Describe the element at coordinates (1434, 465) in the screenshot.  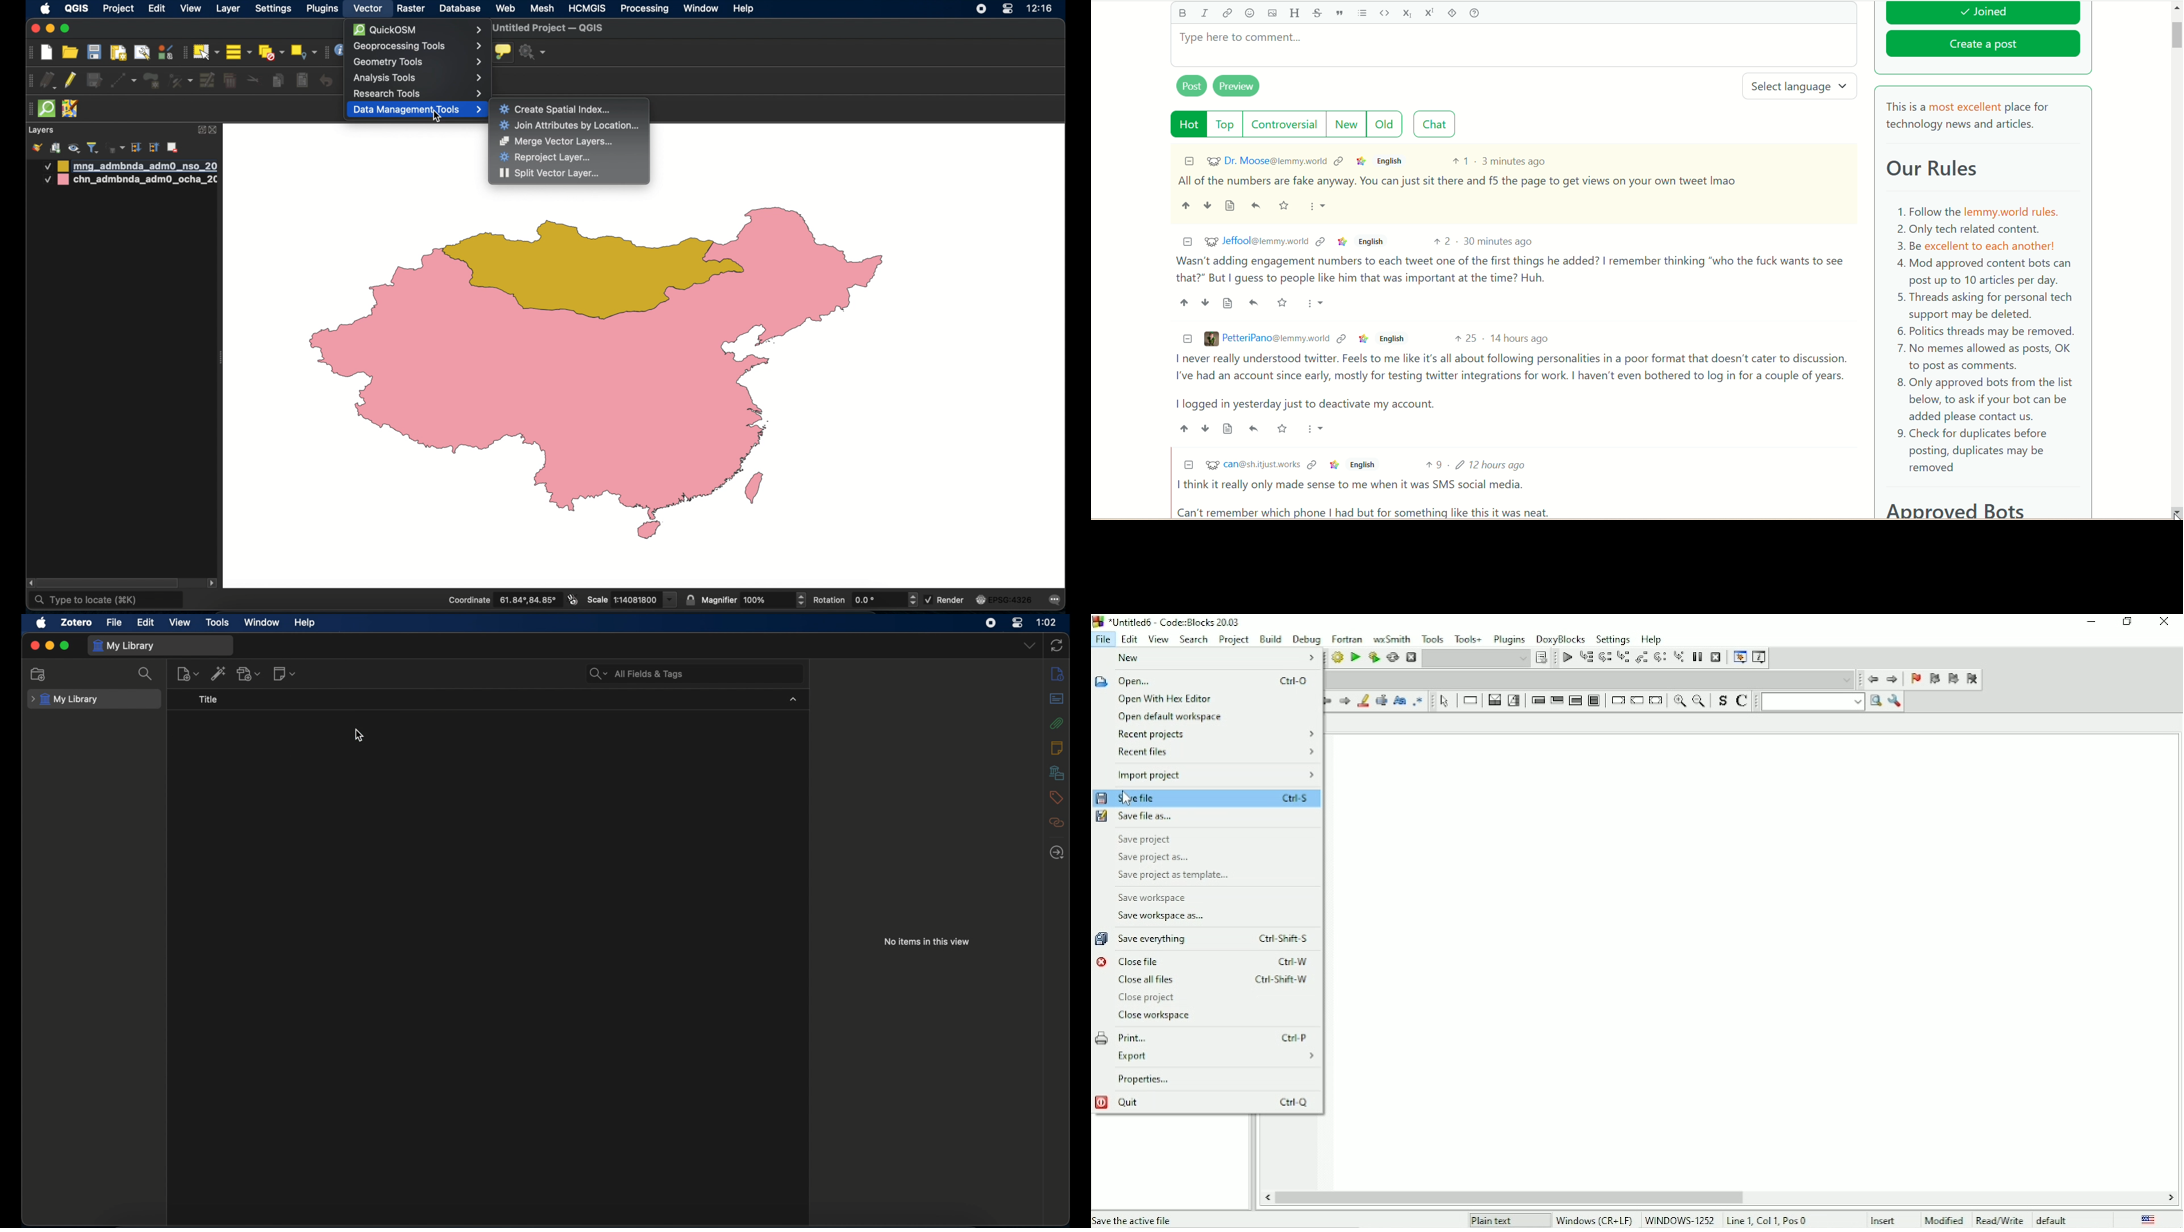
I see `Upvote 9` at that location.